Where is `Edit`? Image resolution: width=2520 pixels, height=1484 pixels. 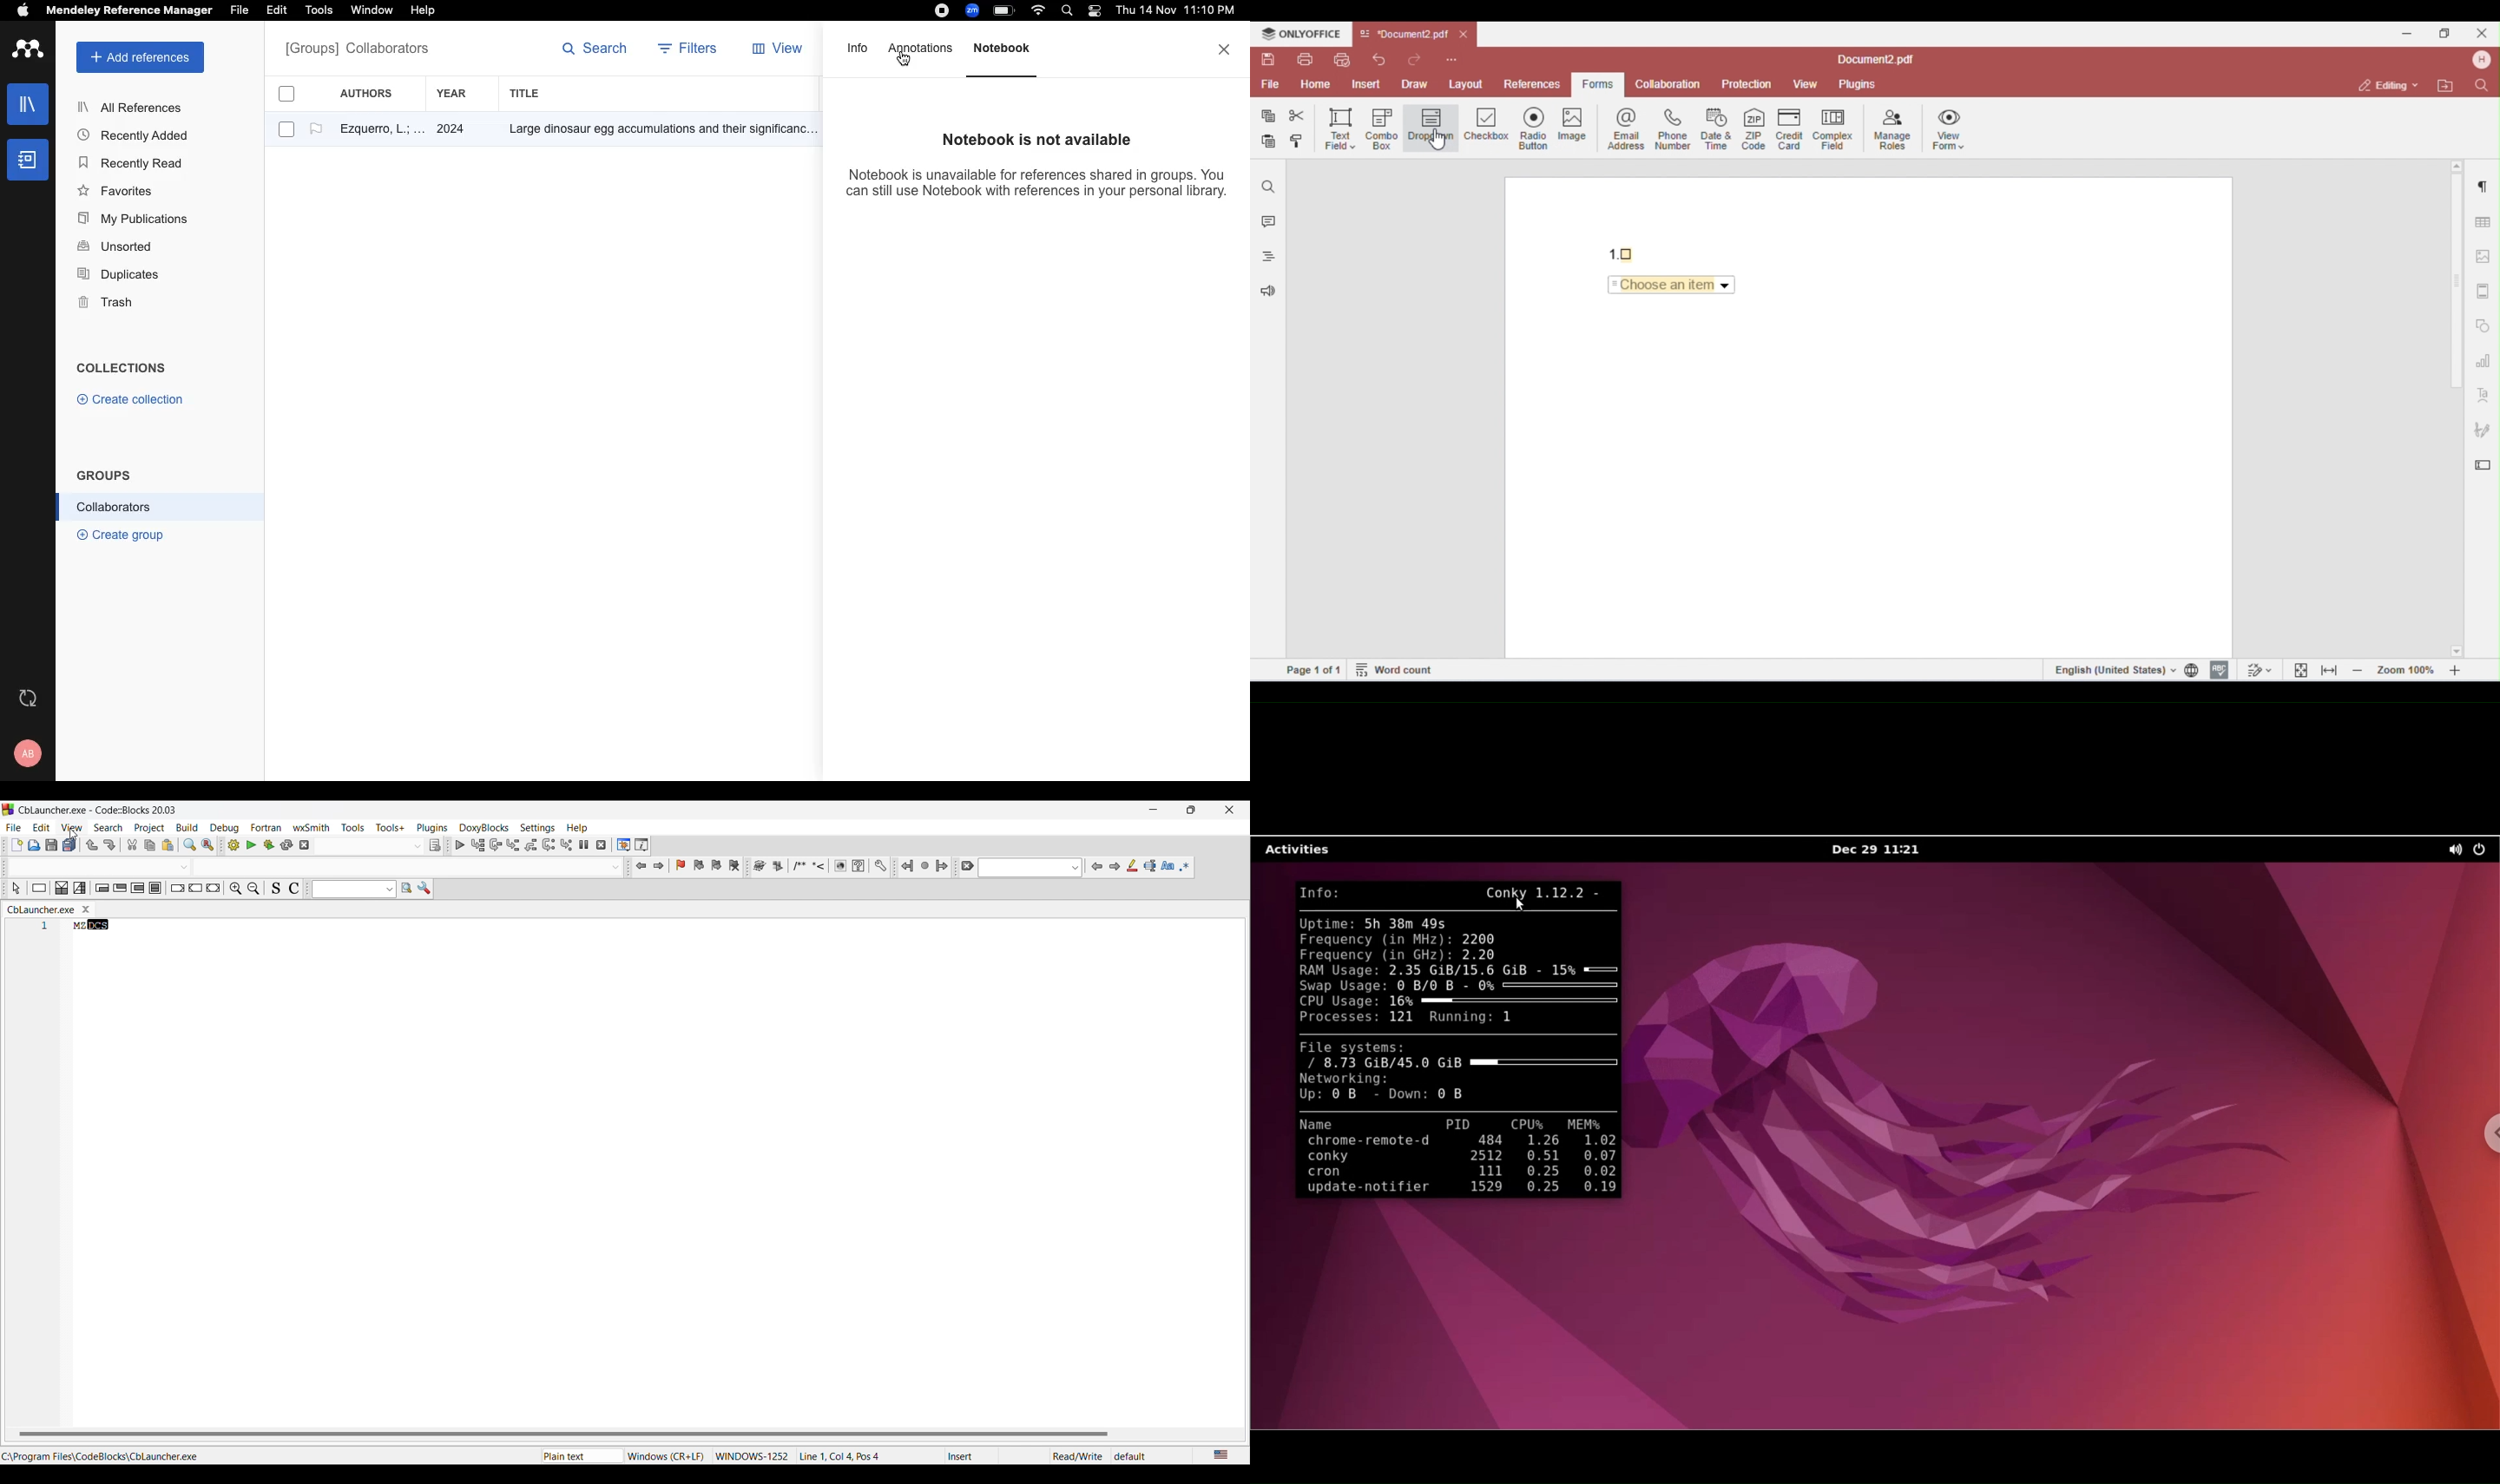 Edit is located at coordinates (280, 11).